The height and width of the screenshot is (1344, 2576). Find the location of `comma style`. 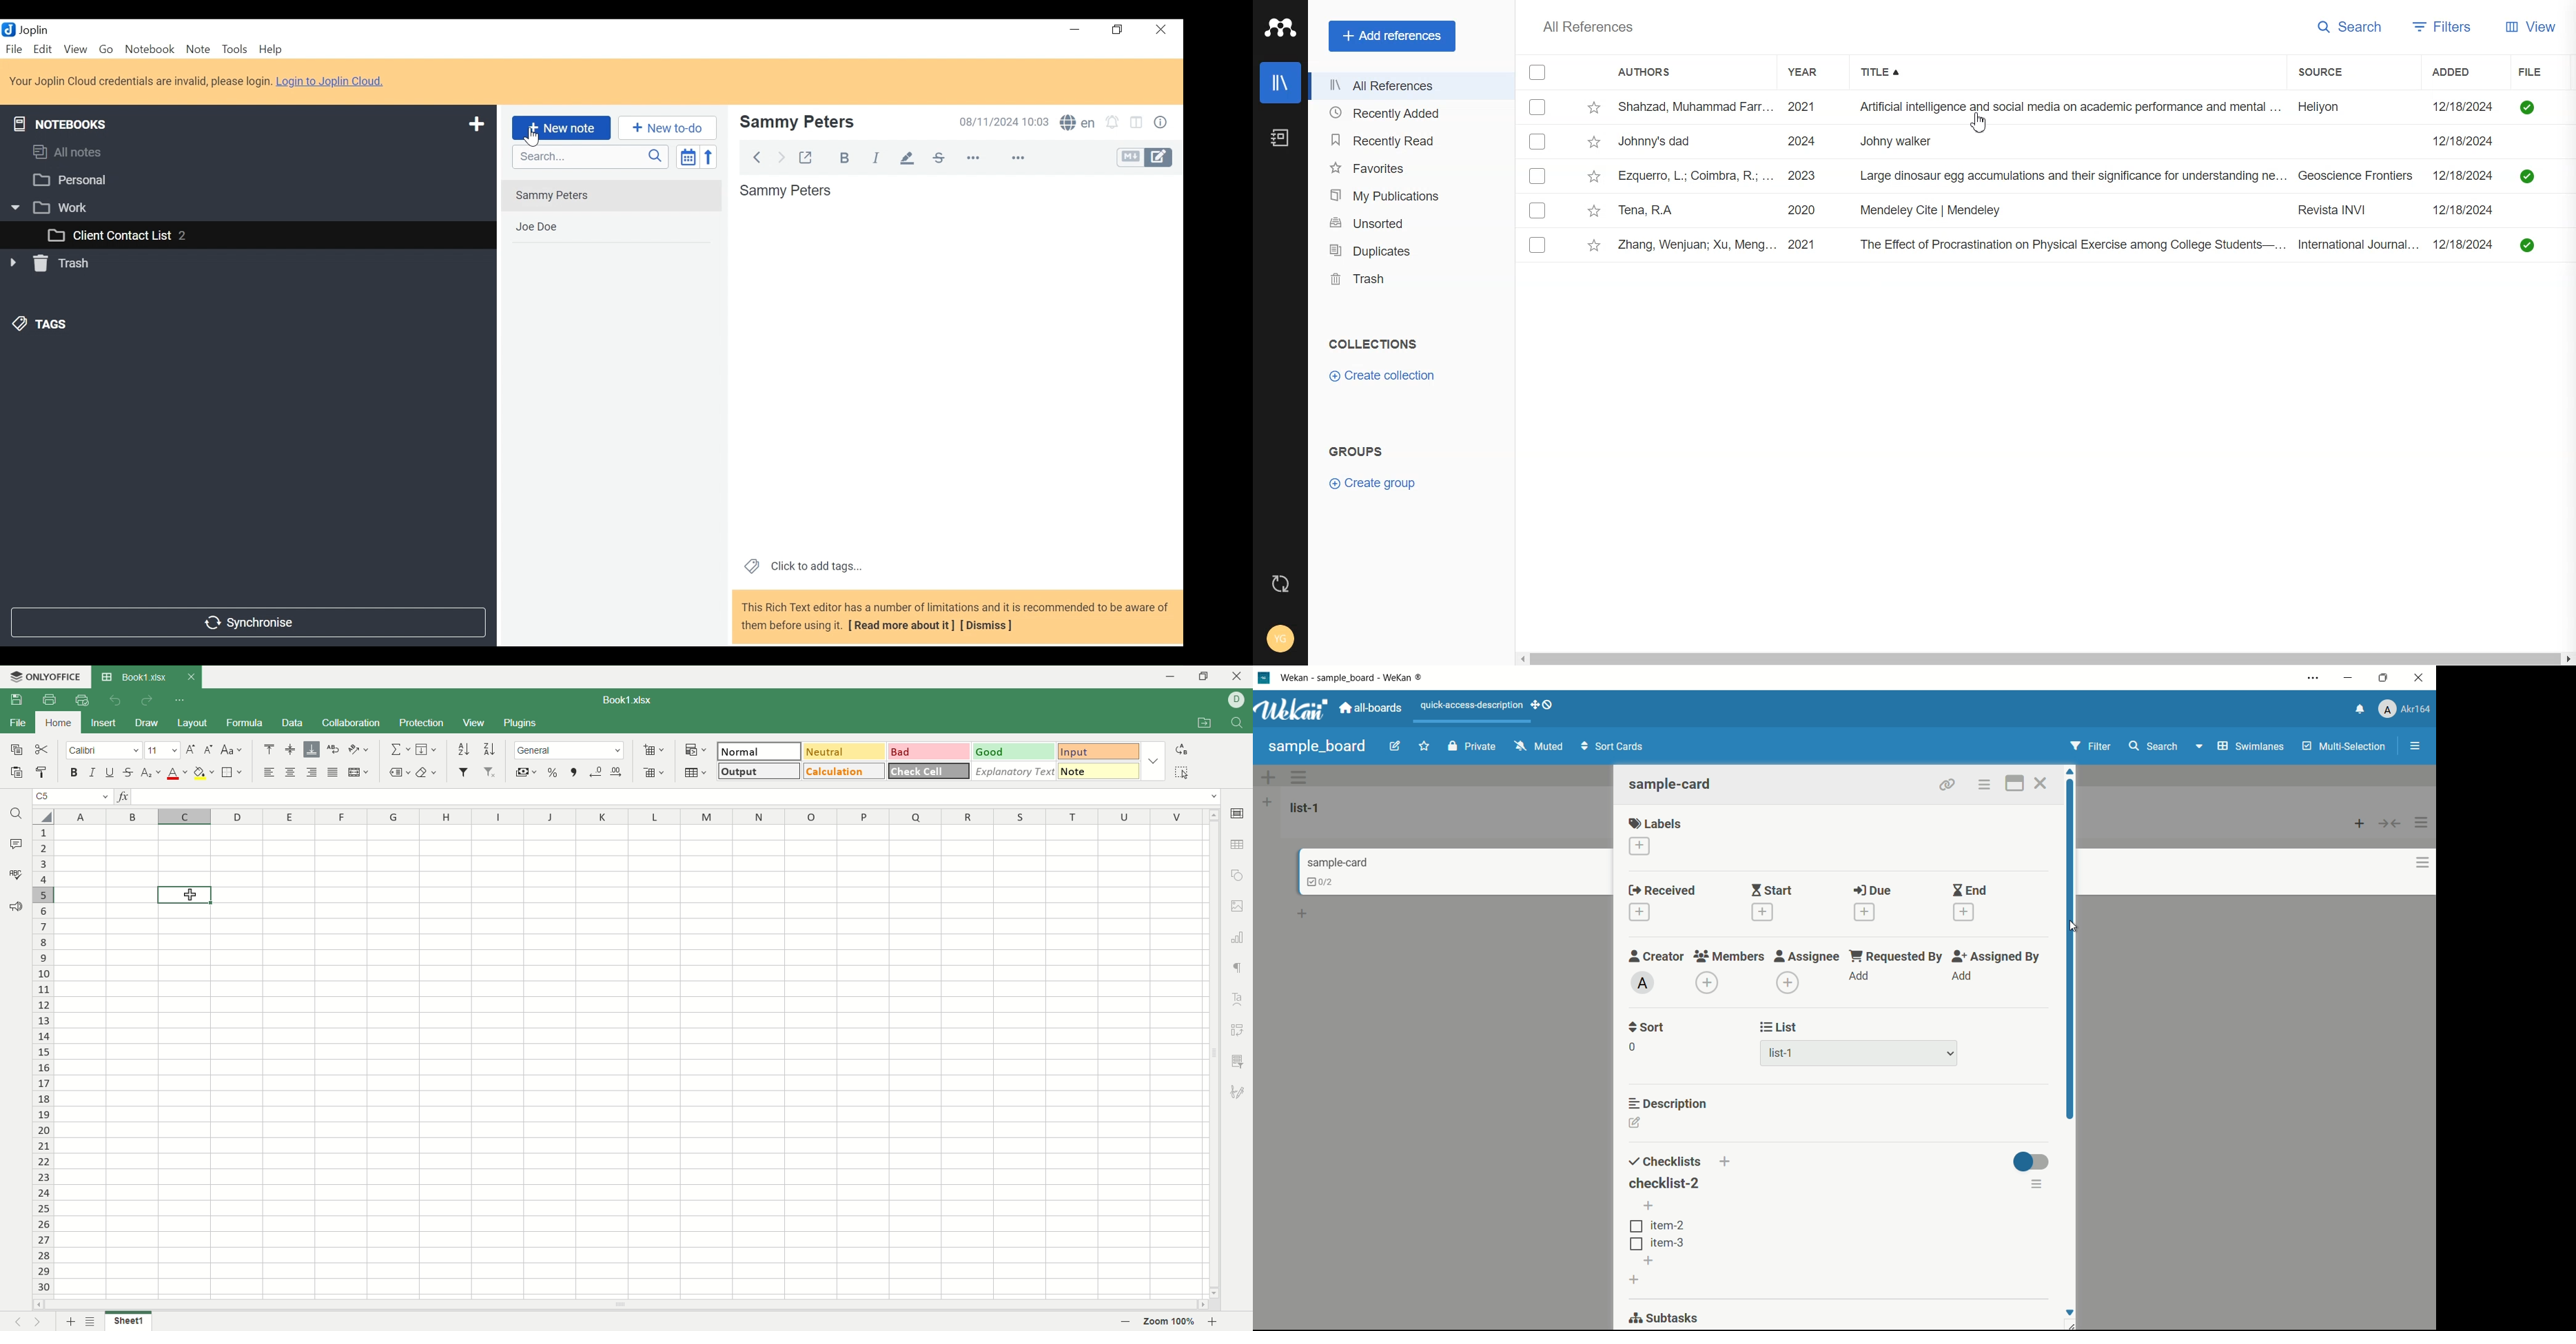

comma style is located at coordinates (574, 772).